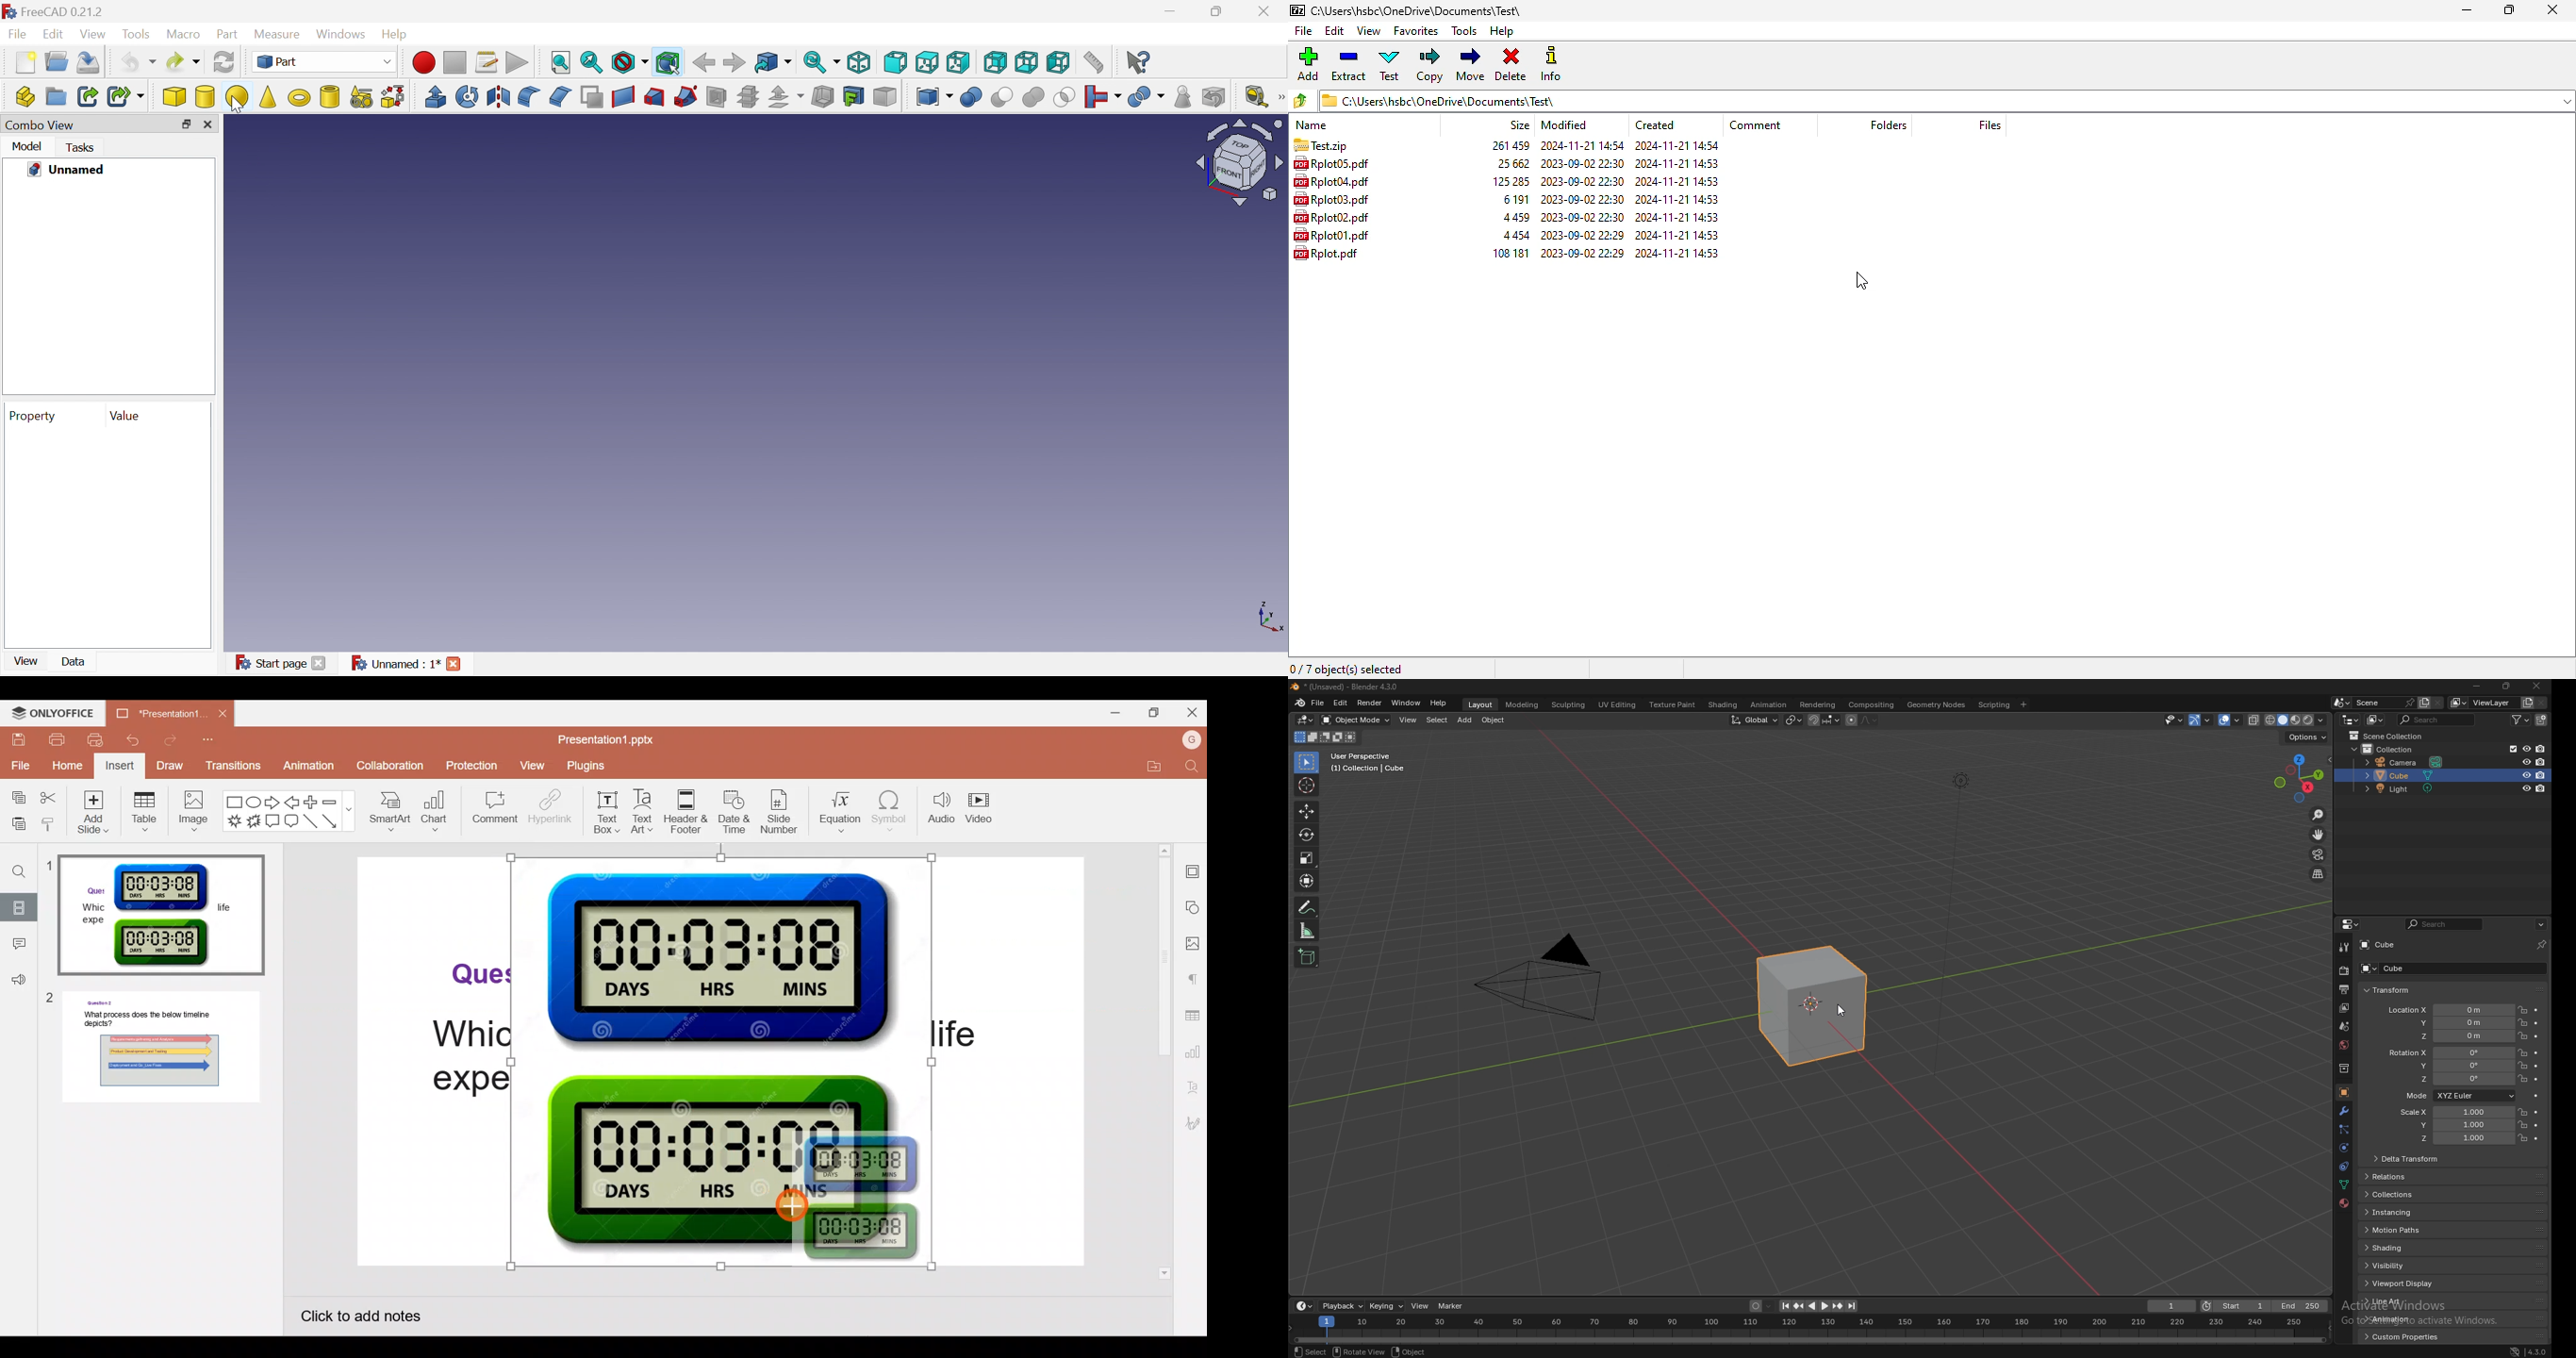 This screenshot has height=1372, width=2576. What do you see at coordinates (608, 742) in the screenshot?
I see `Presentation1.pptx` at bounding box center [608, 742].